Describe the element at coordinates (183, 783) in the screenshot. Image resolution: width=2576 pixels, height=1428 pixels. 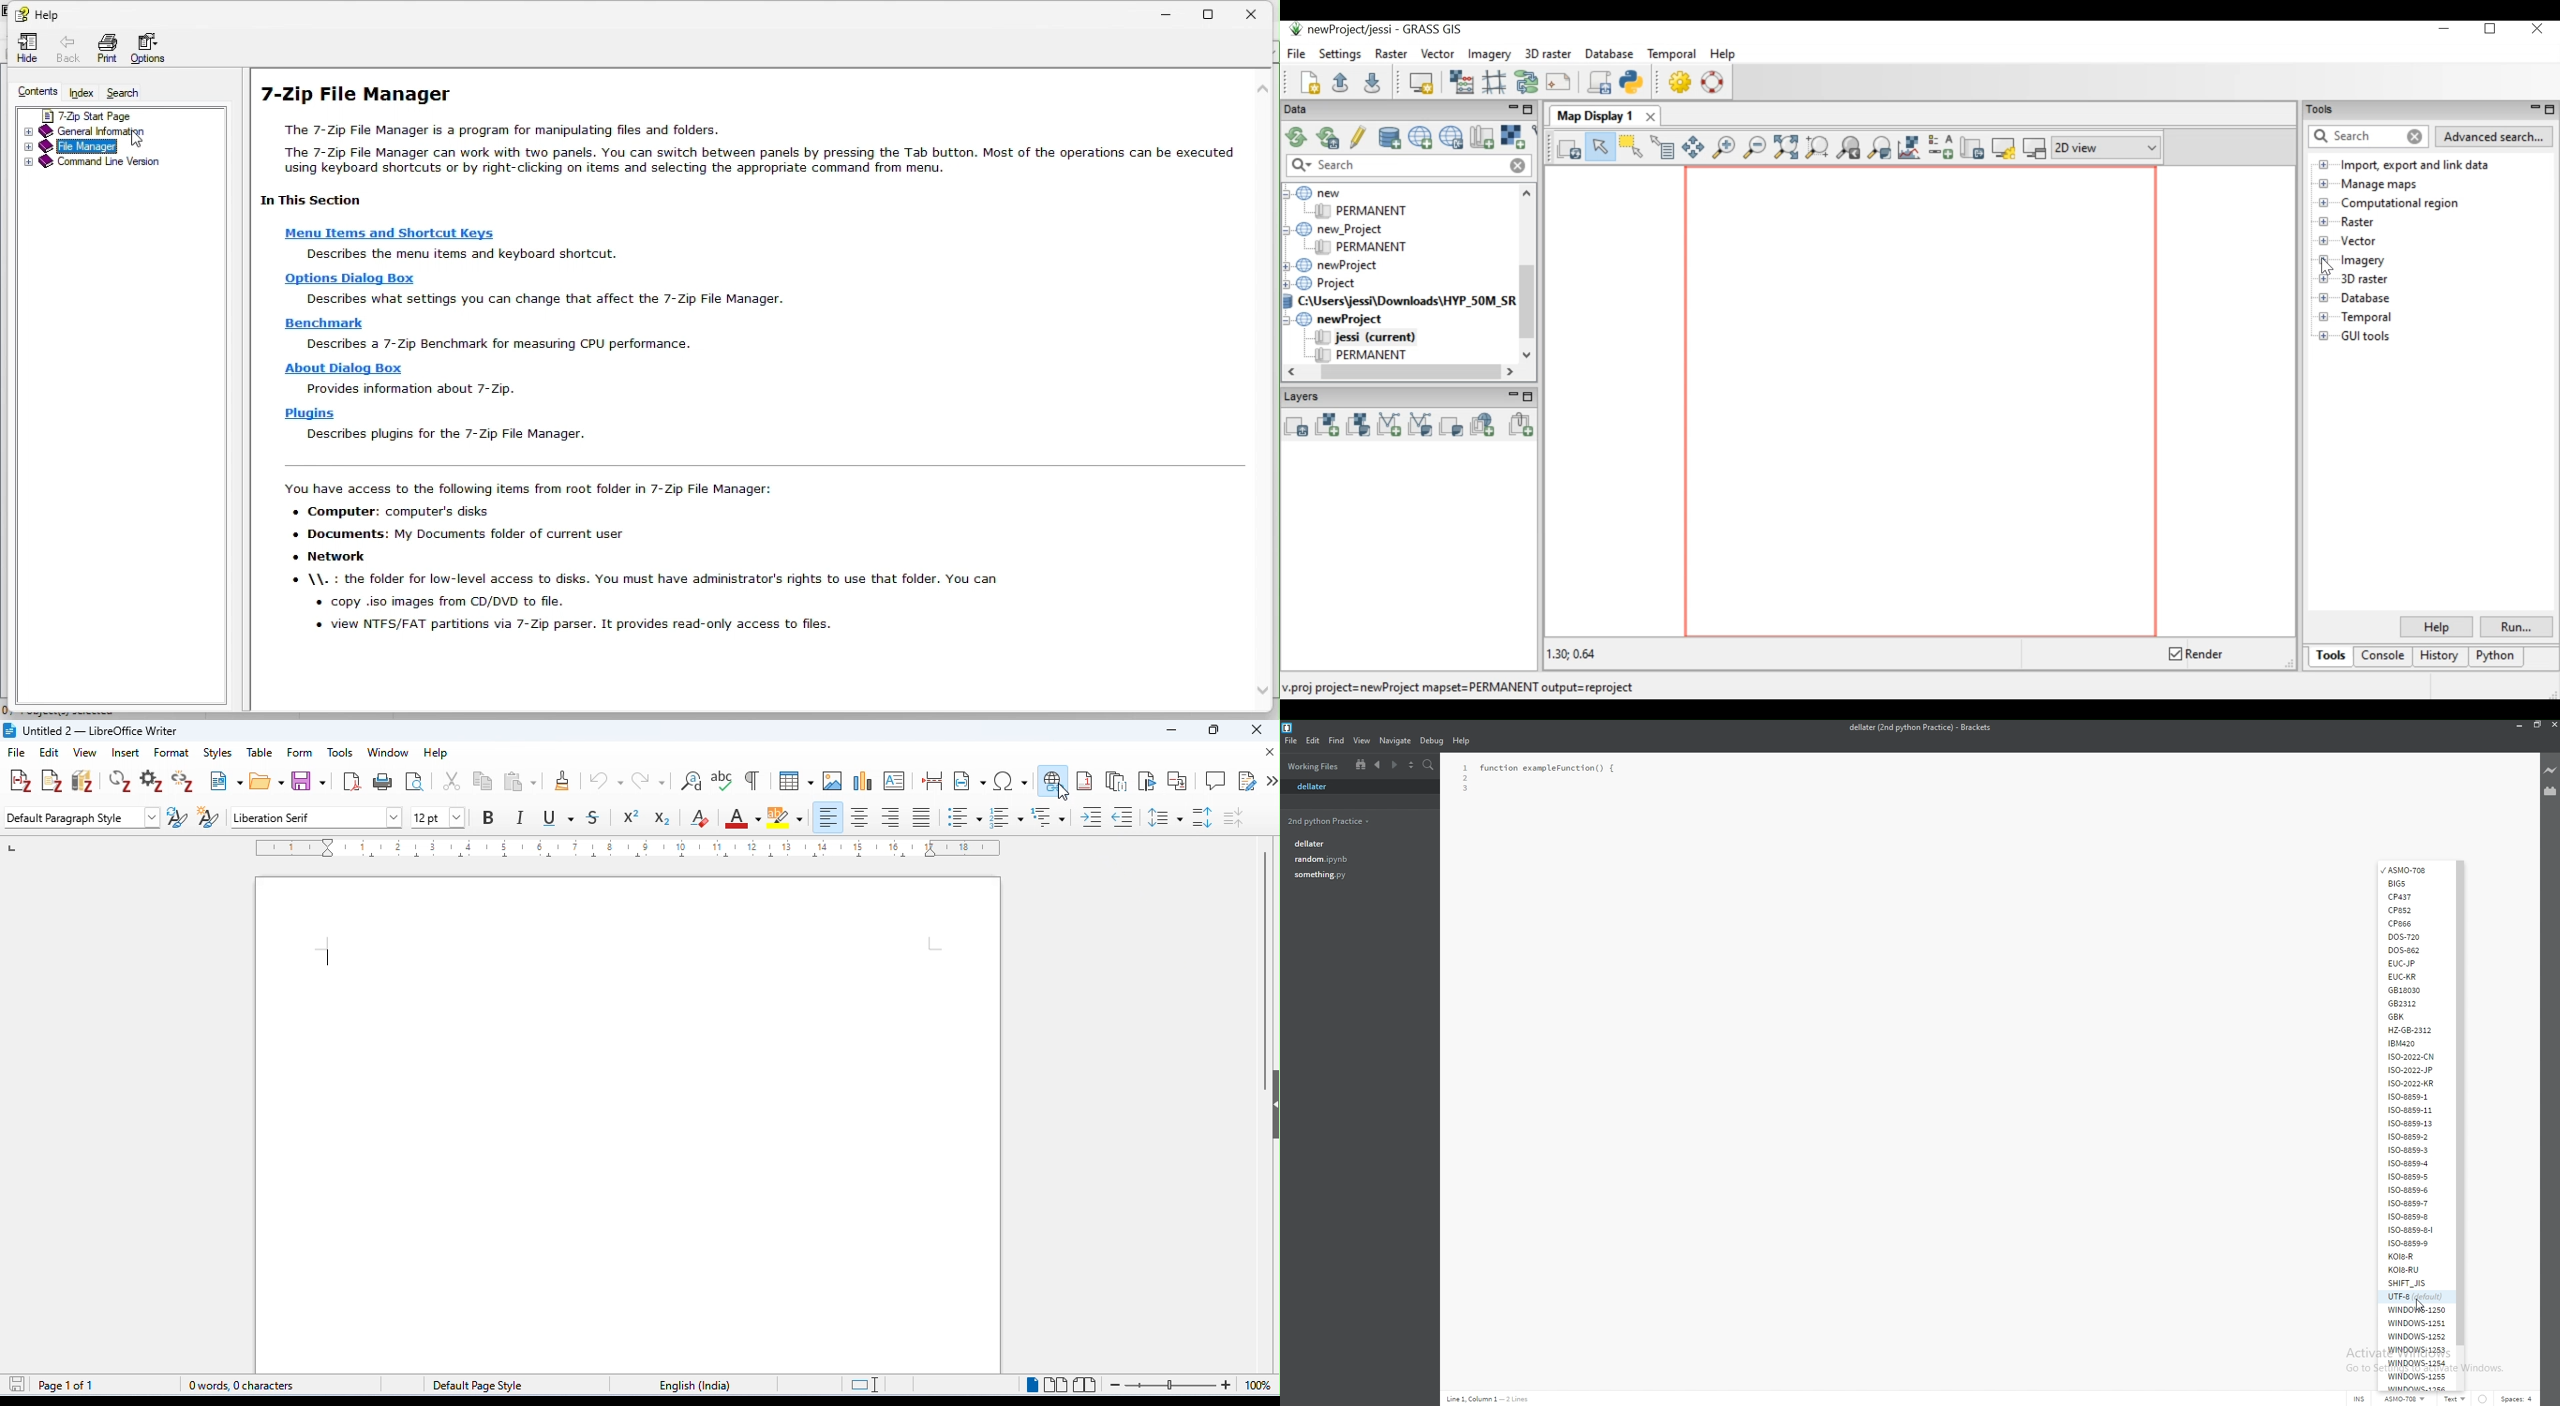
I see `unlink citations` at that location.